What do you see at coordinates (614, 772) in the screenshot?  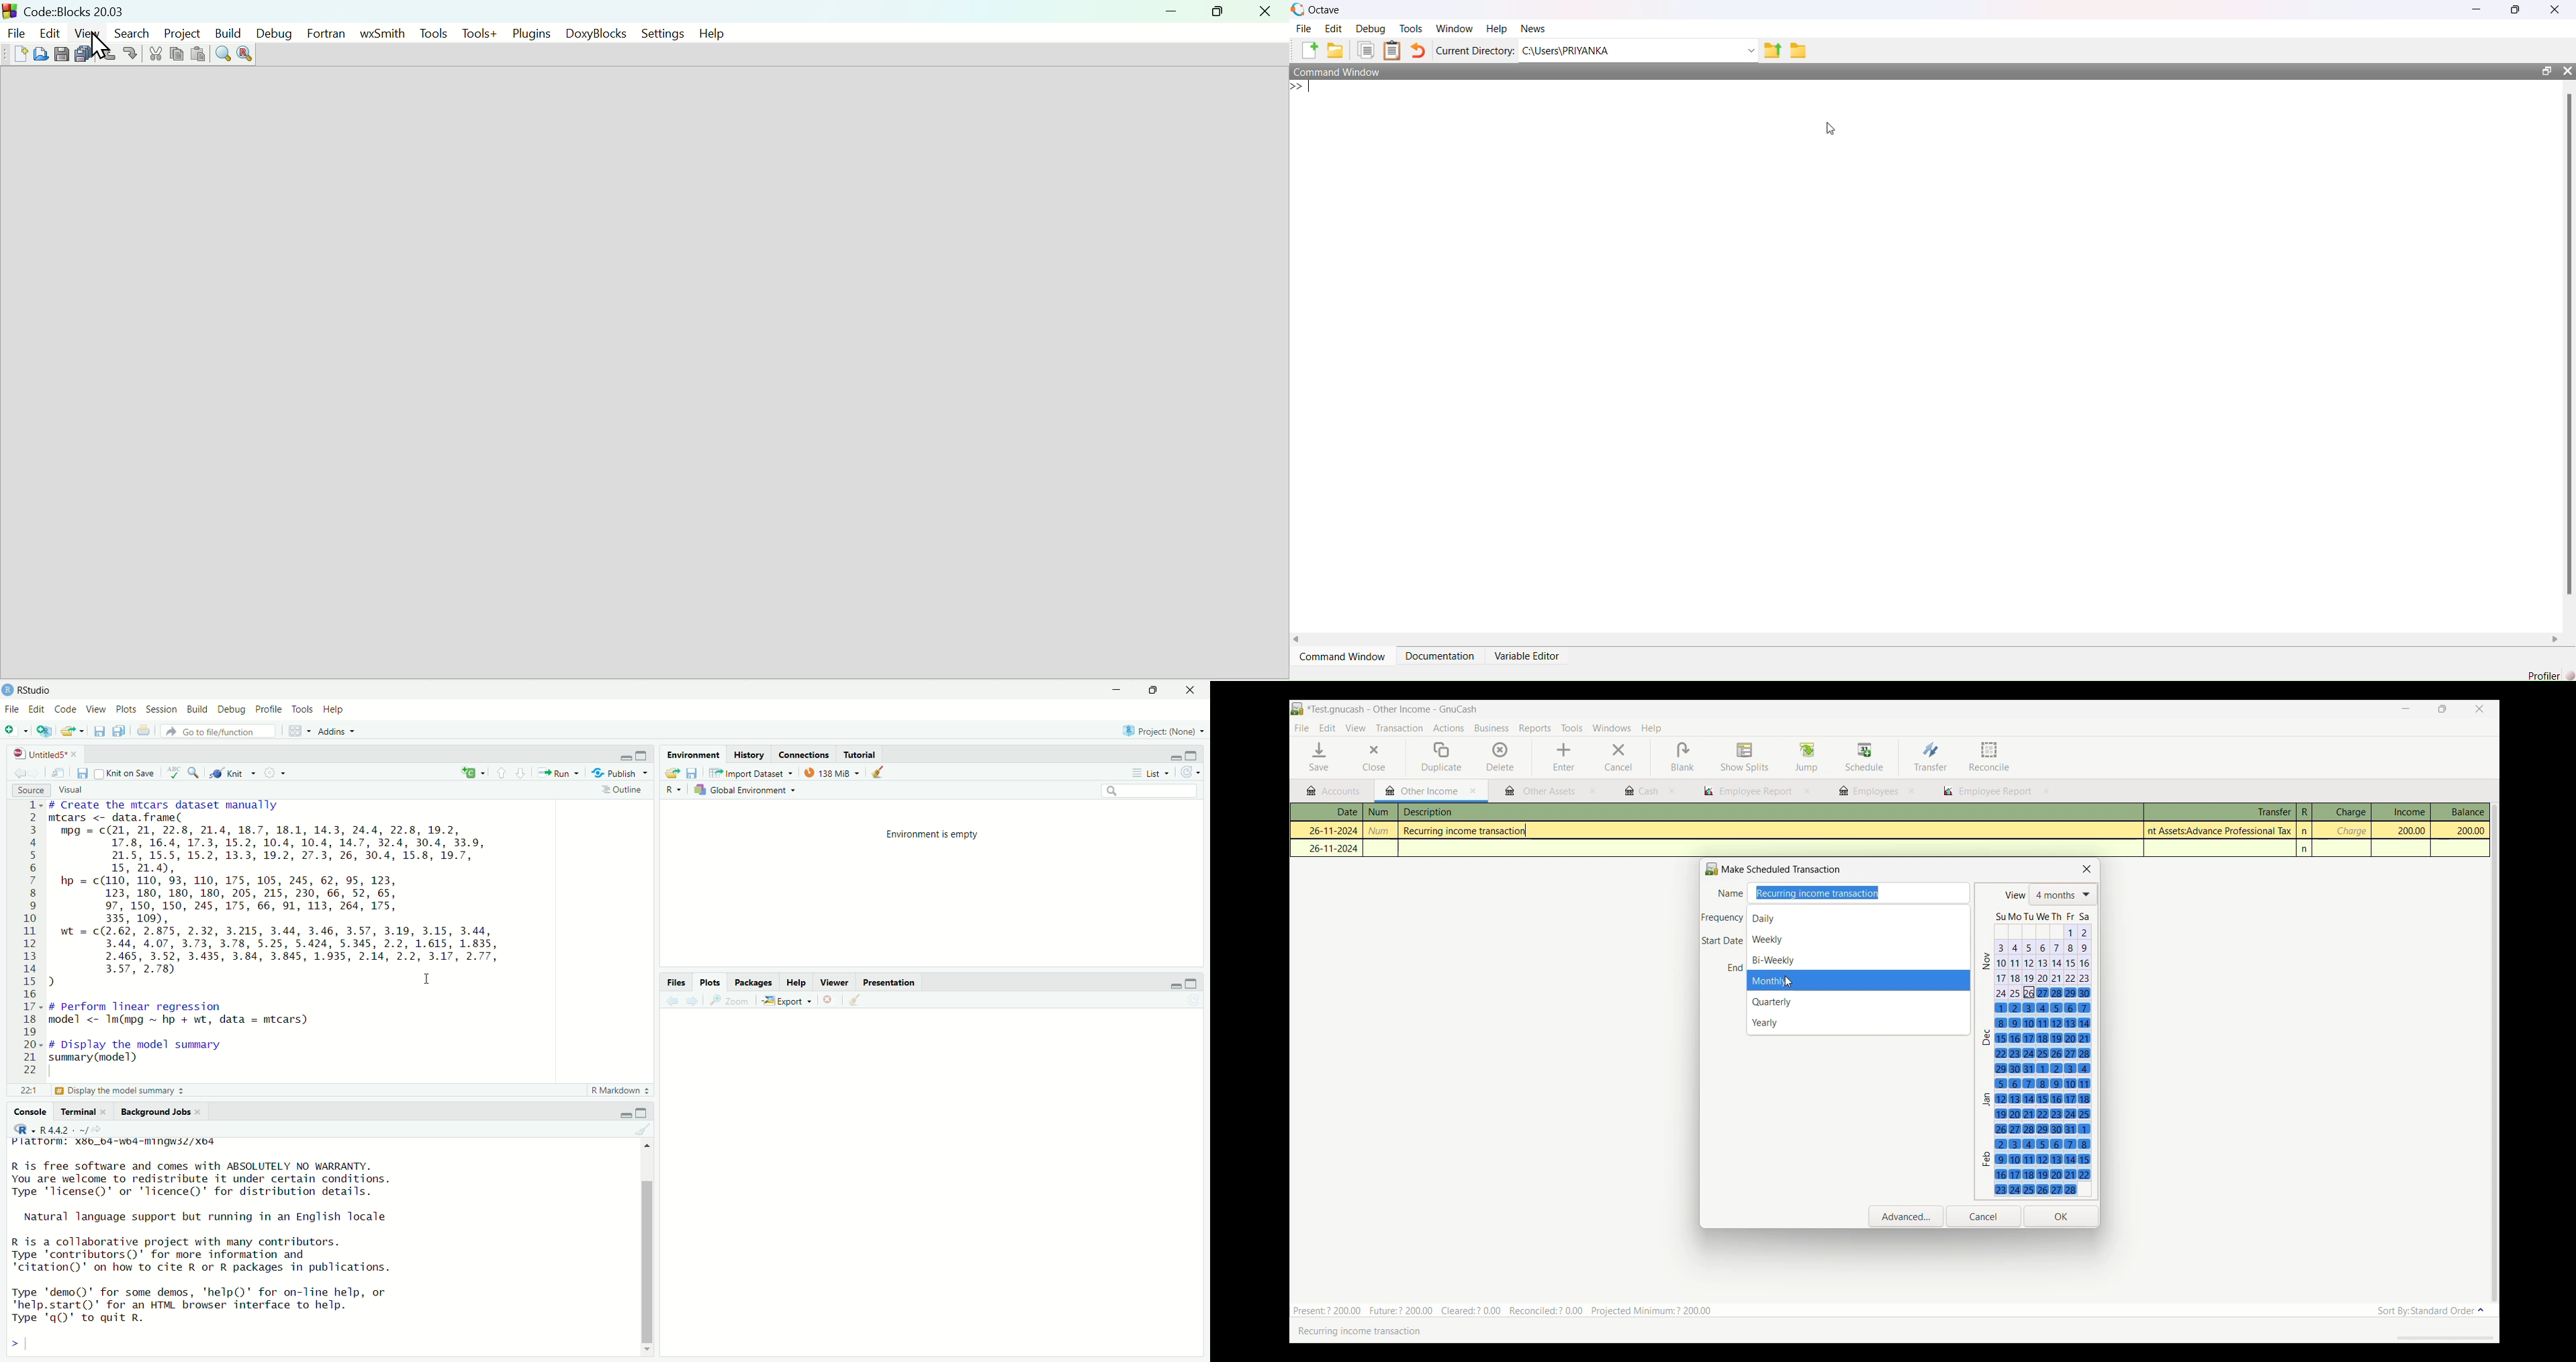 I see `Publish` at bounding box center [614, 772].